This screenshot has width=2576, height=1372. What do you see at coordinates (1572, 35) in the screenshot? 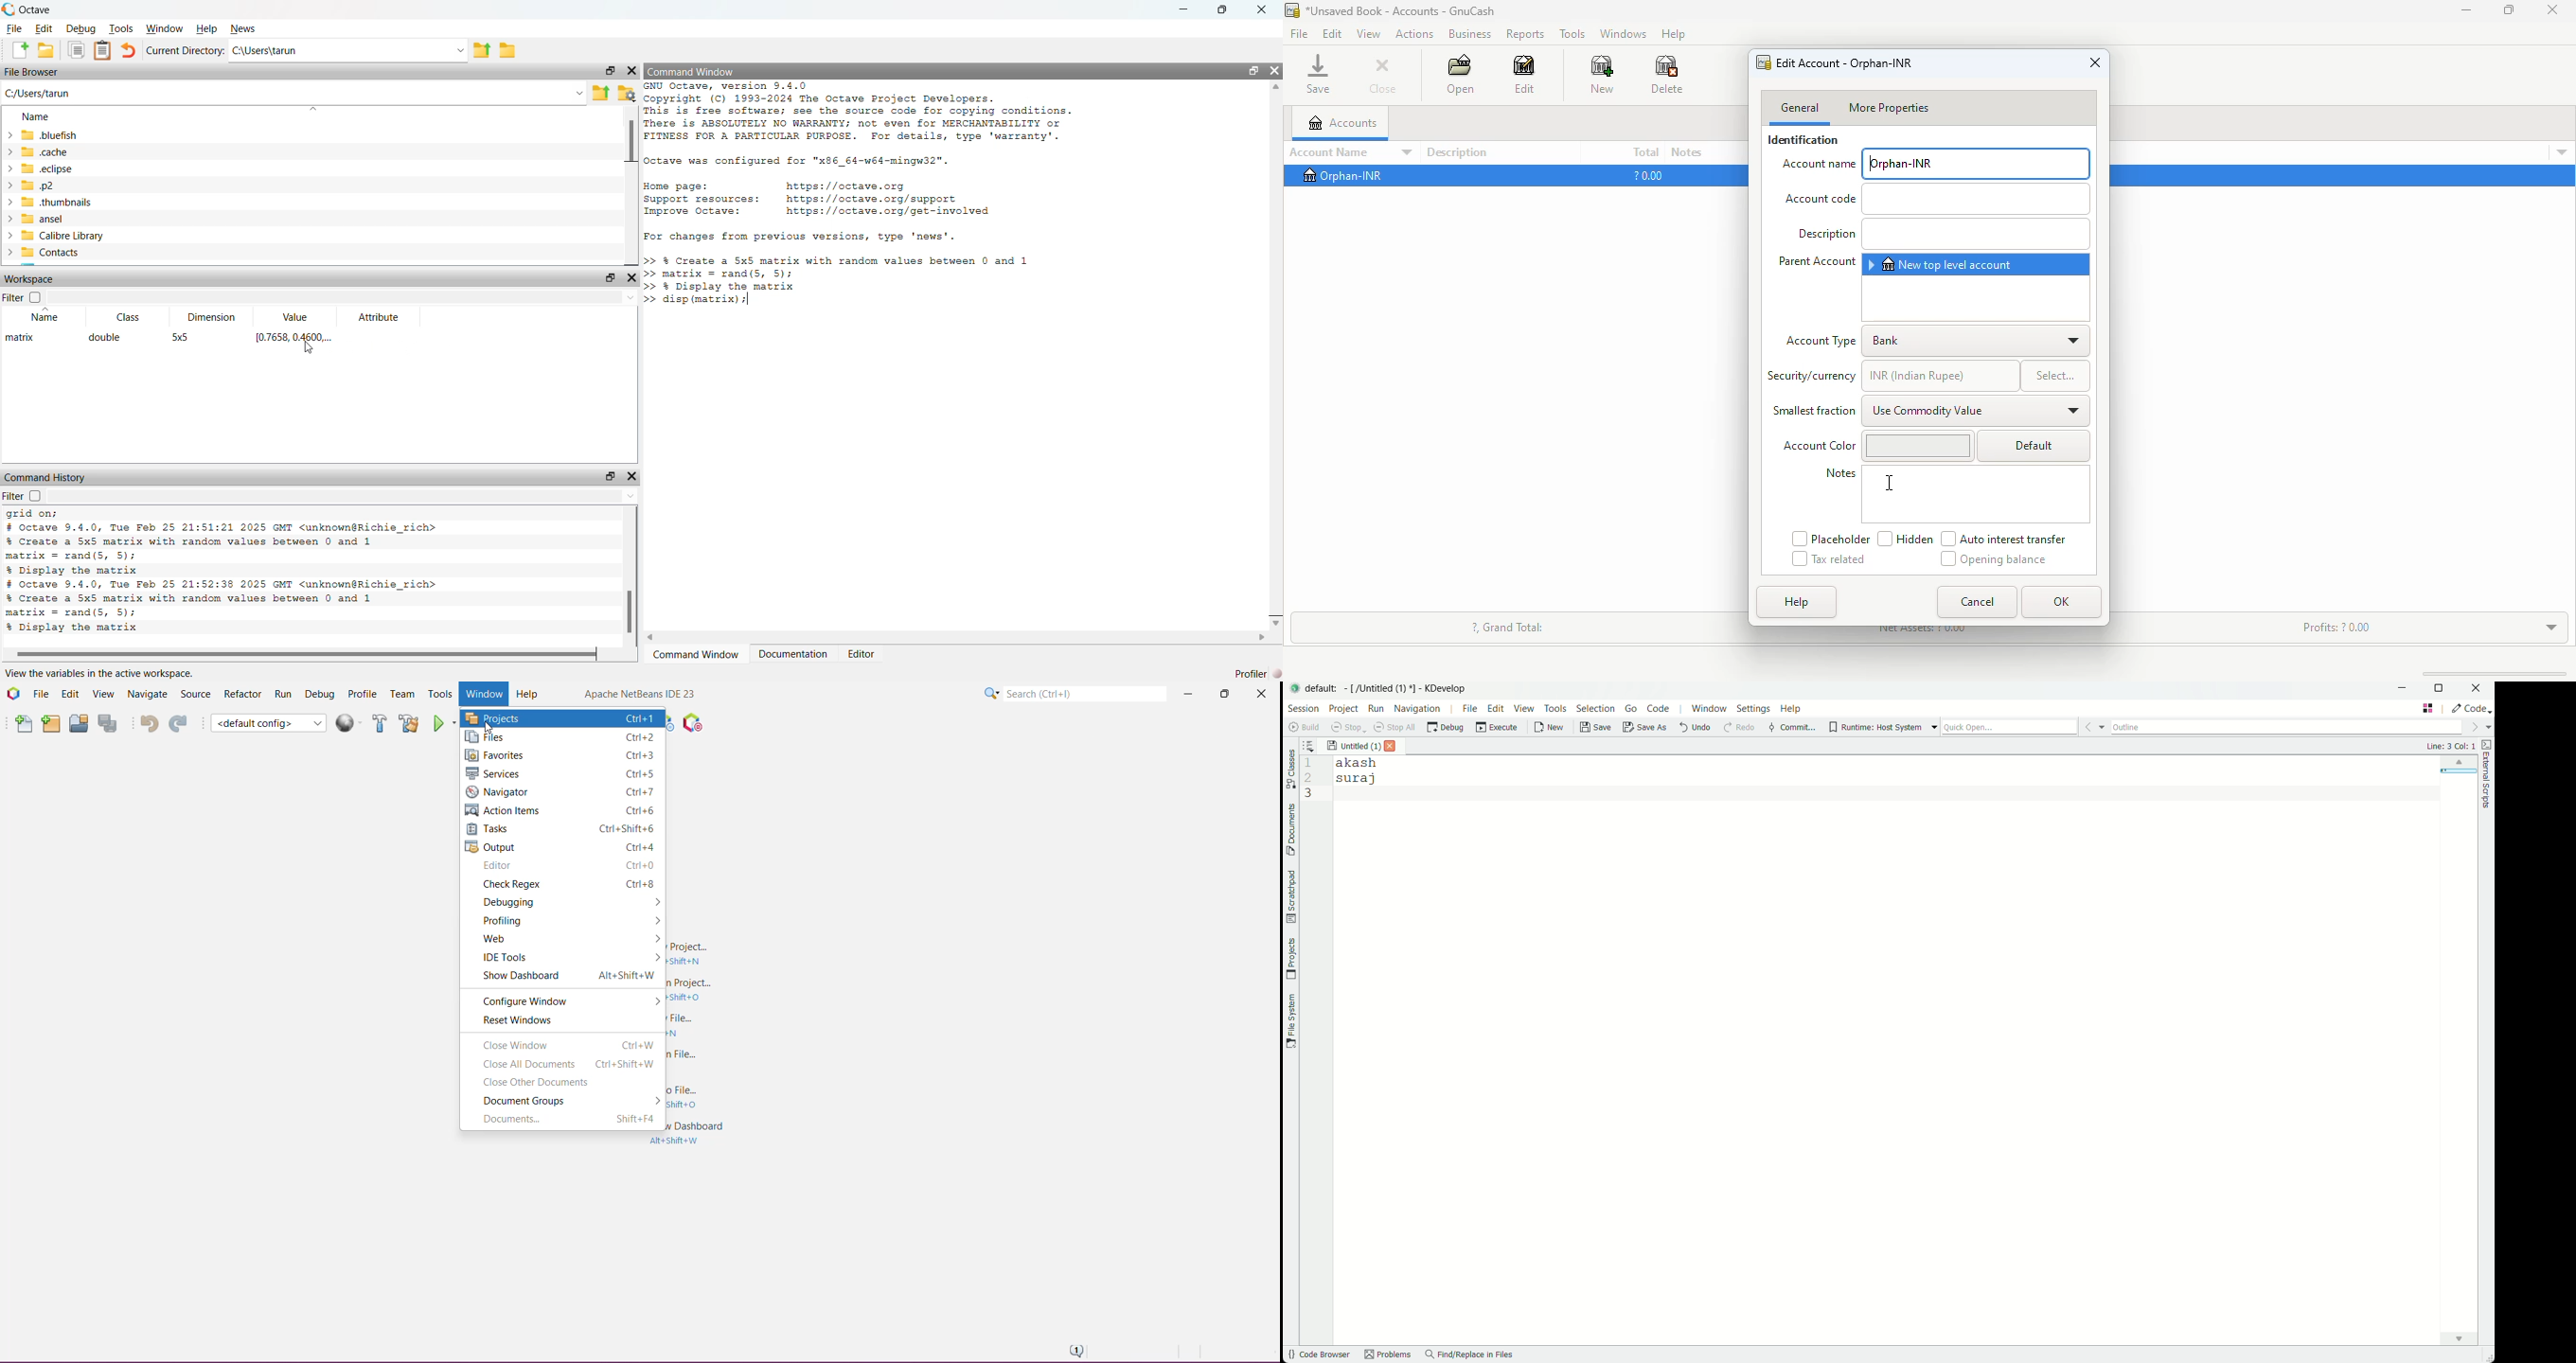
I see `tools` at bounding box center [1572, 35].